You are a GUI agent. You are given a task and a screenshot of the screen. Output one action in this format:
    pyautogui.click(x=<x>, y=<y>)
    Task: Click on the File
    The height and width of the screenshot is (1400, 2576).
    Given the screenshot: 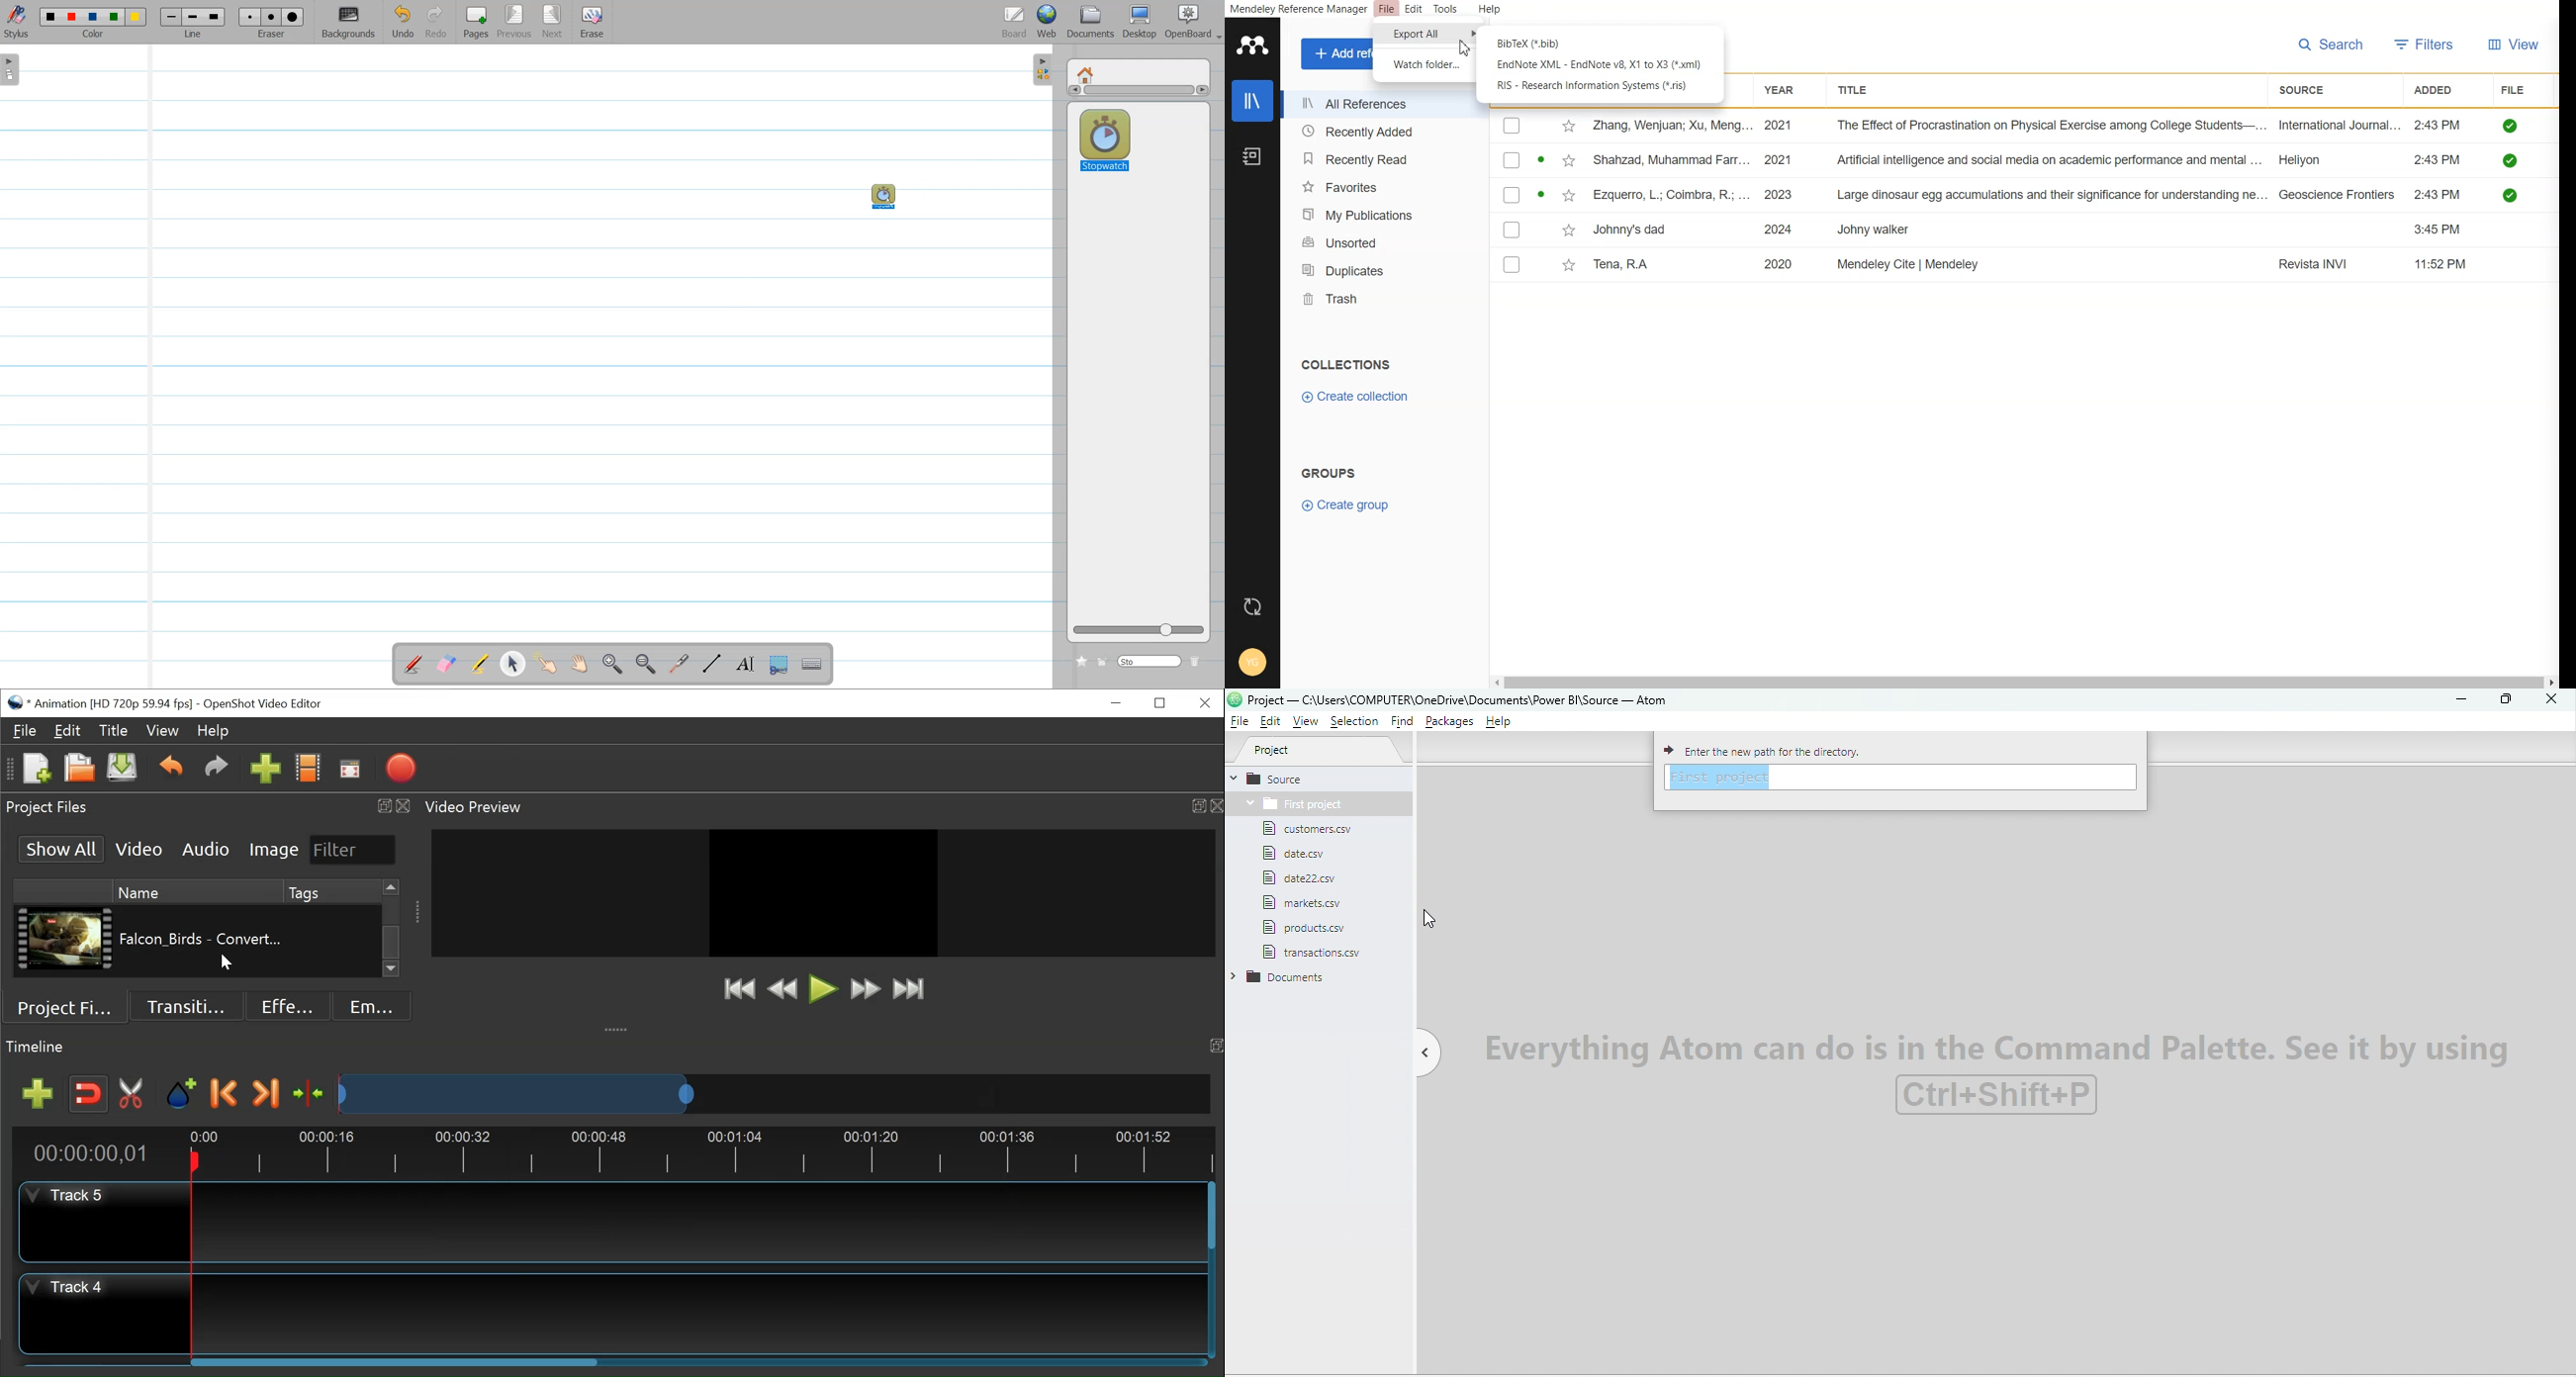 What is the action you would take?
    pyautogui.click(x=1387, y=10)
    